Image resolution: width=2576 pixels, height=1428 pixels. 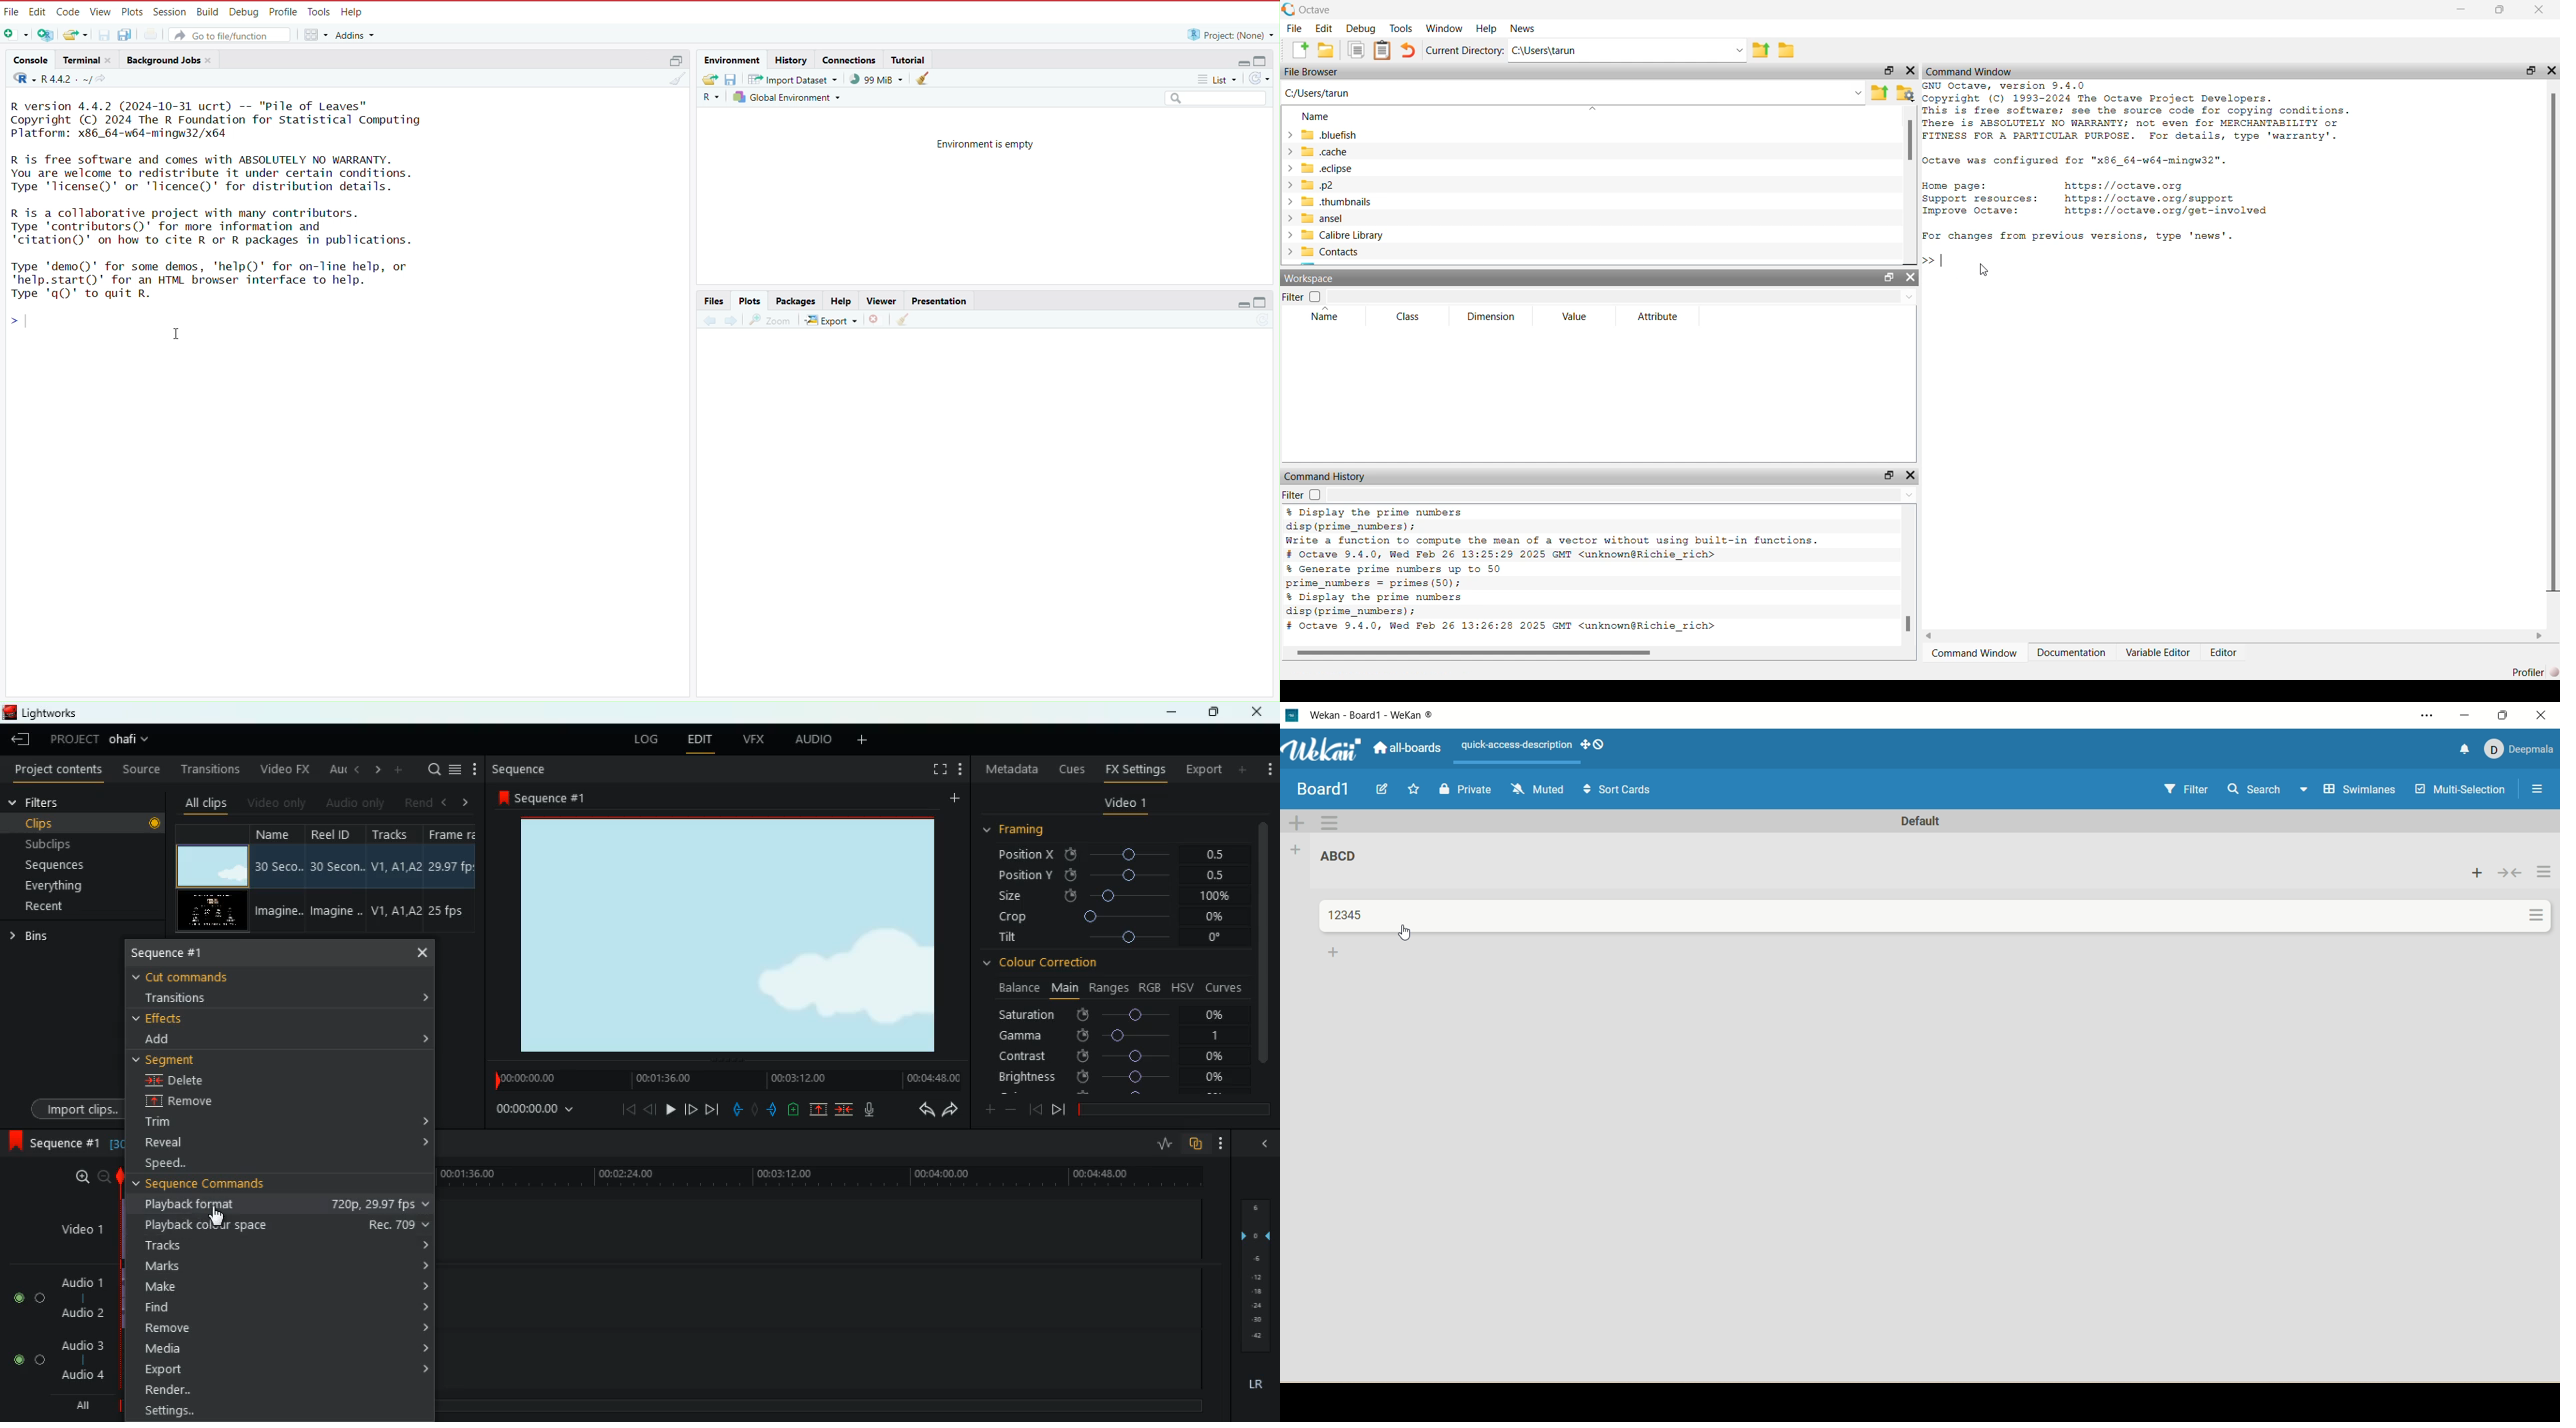 What do you see at coordinates (424, 1038) in the screenshot?
I see `expand` at bounding box center [424, 1038].